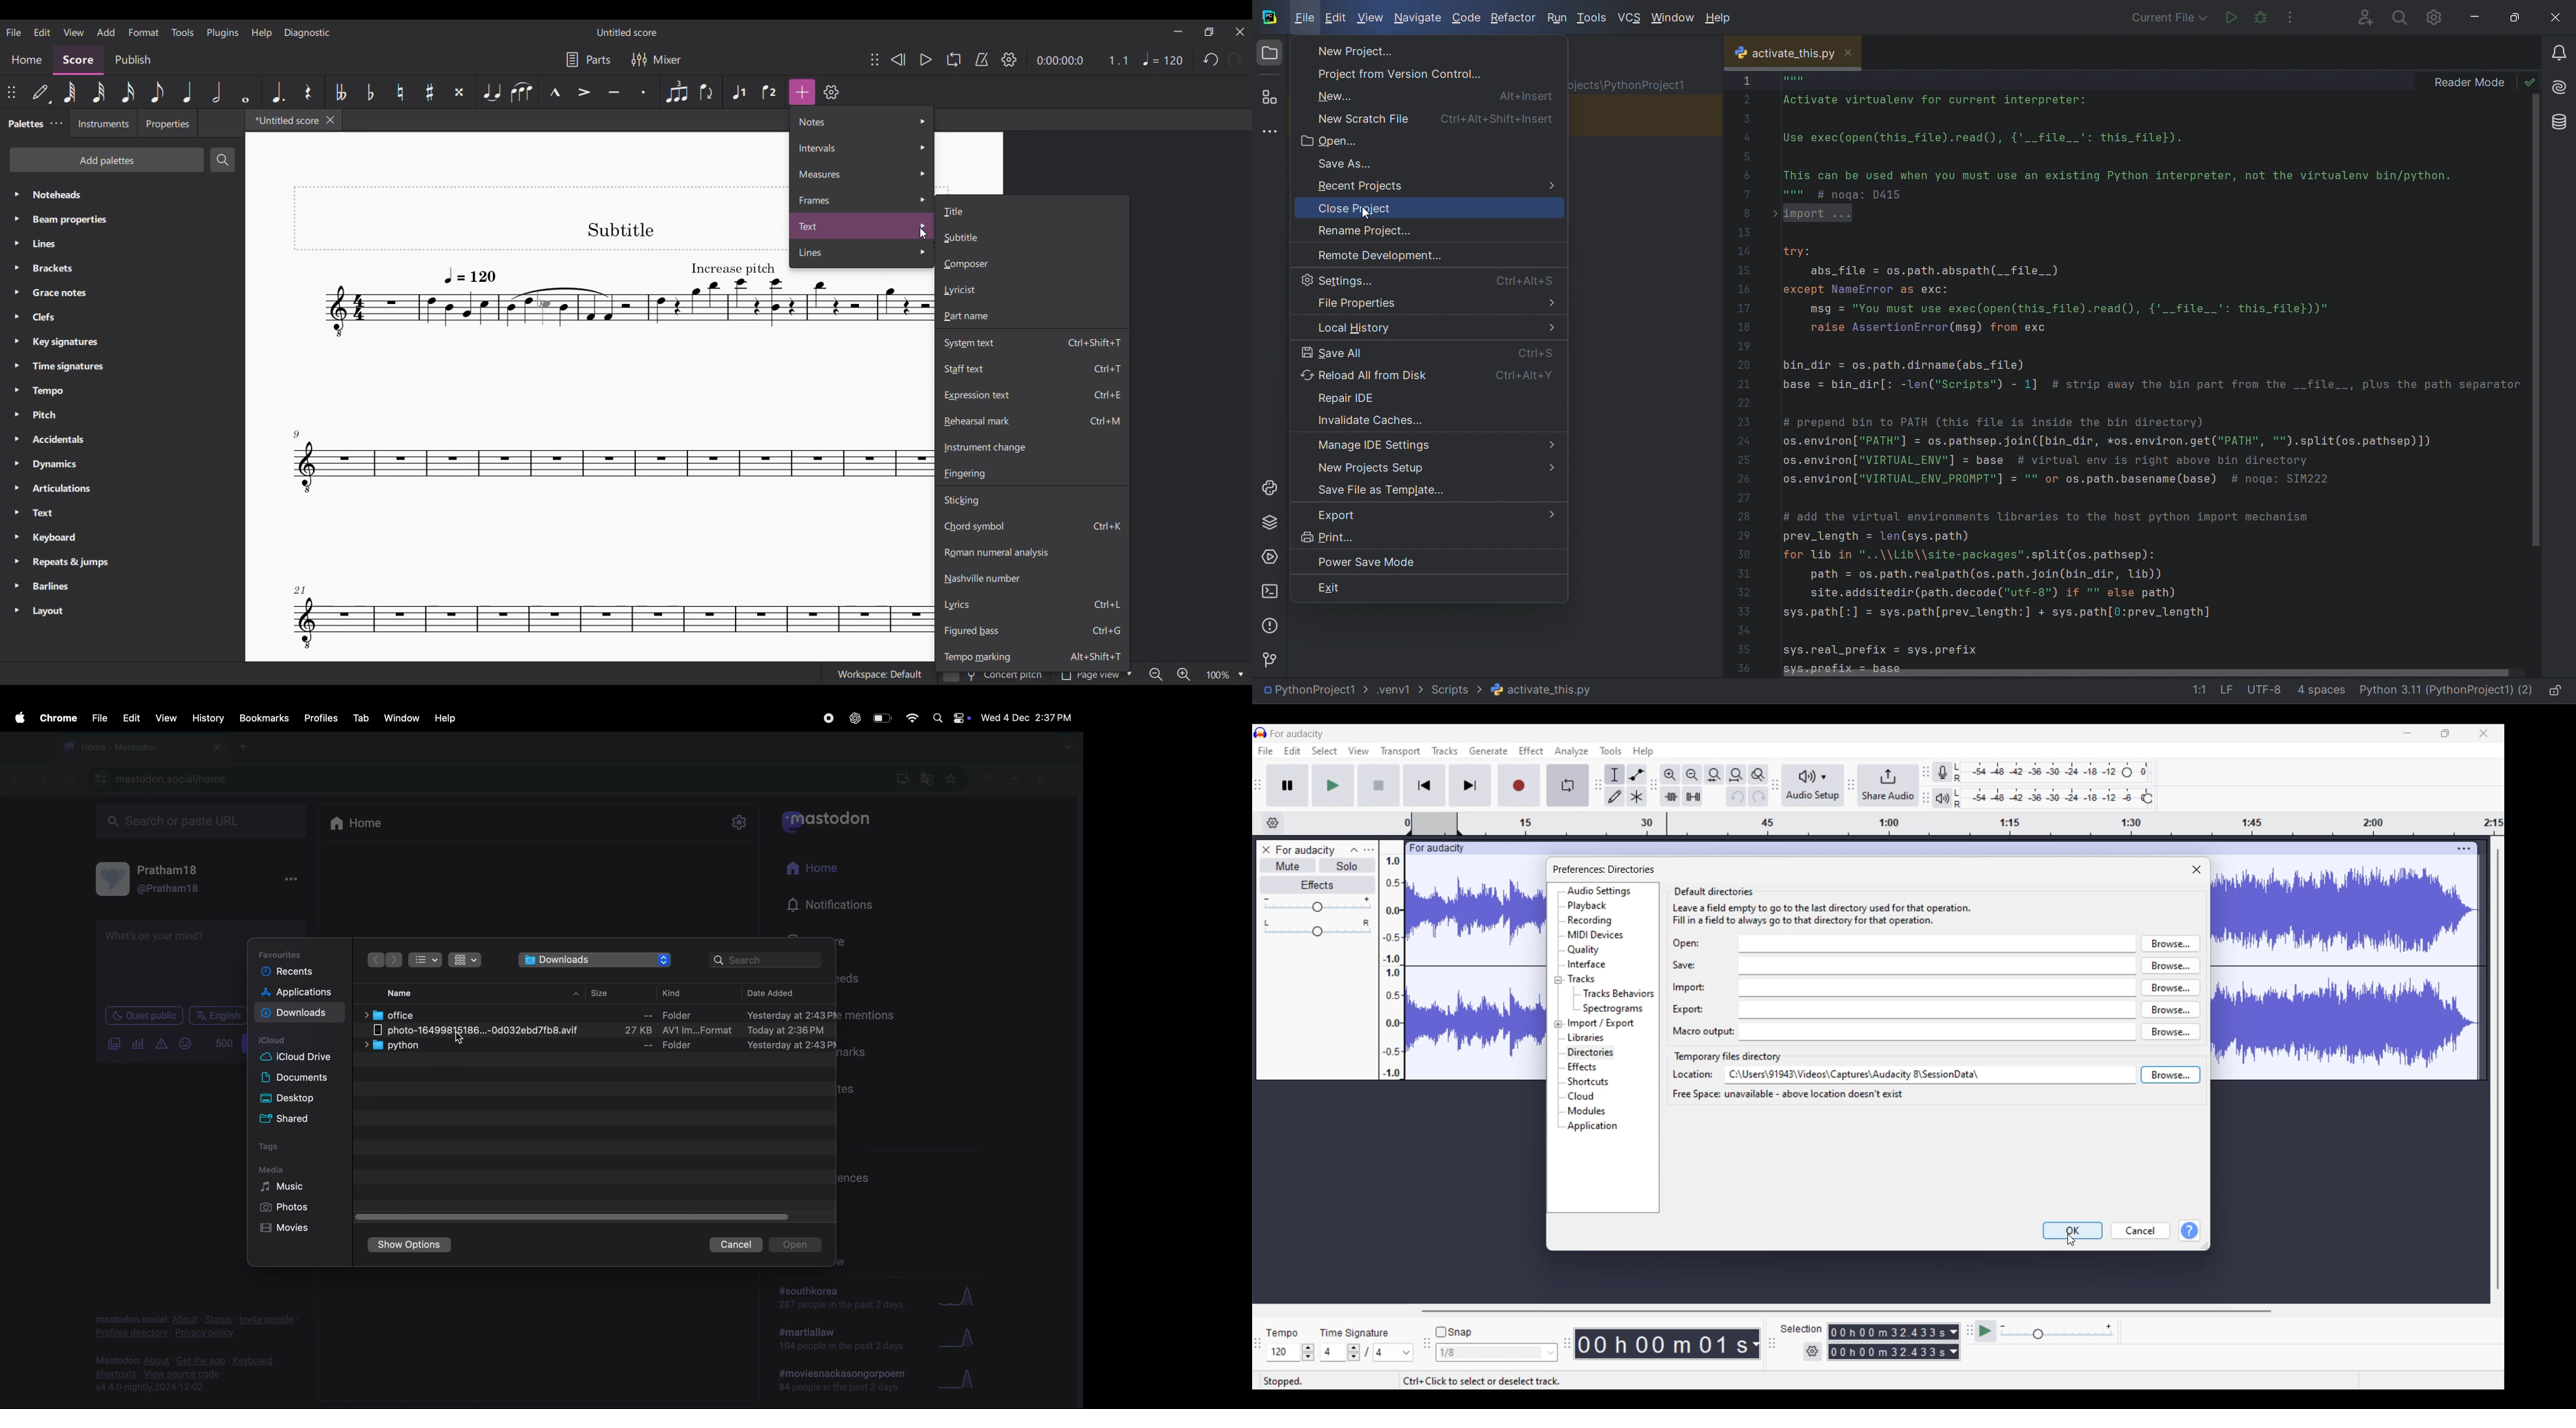 The height and width of the screenshot is (1428, 2576). What do you see at coordinates (1285, 1380) in the screenshot?
I see `Status of current track` at bounding box center [1285, 1380].